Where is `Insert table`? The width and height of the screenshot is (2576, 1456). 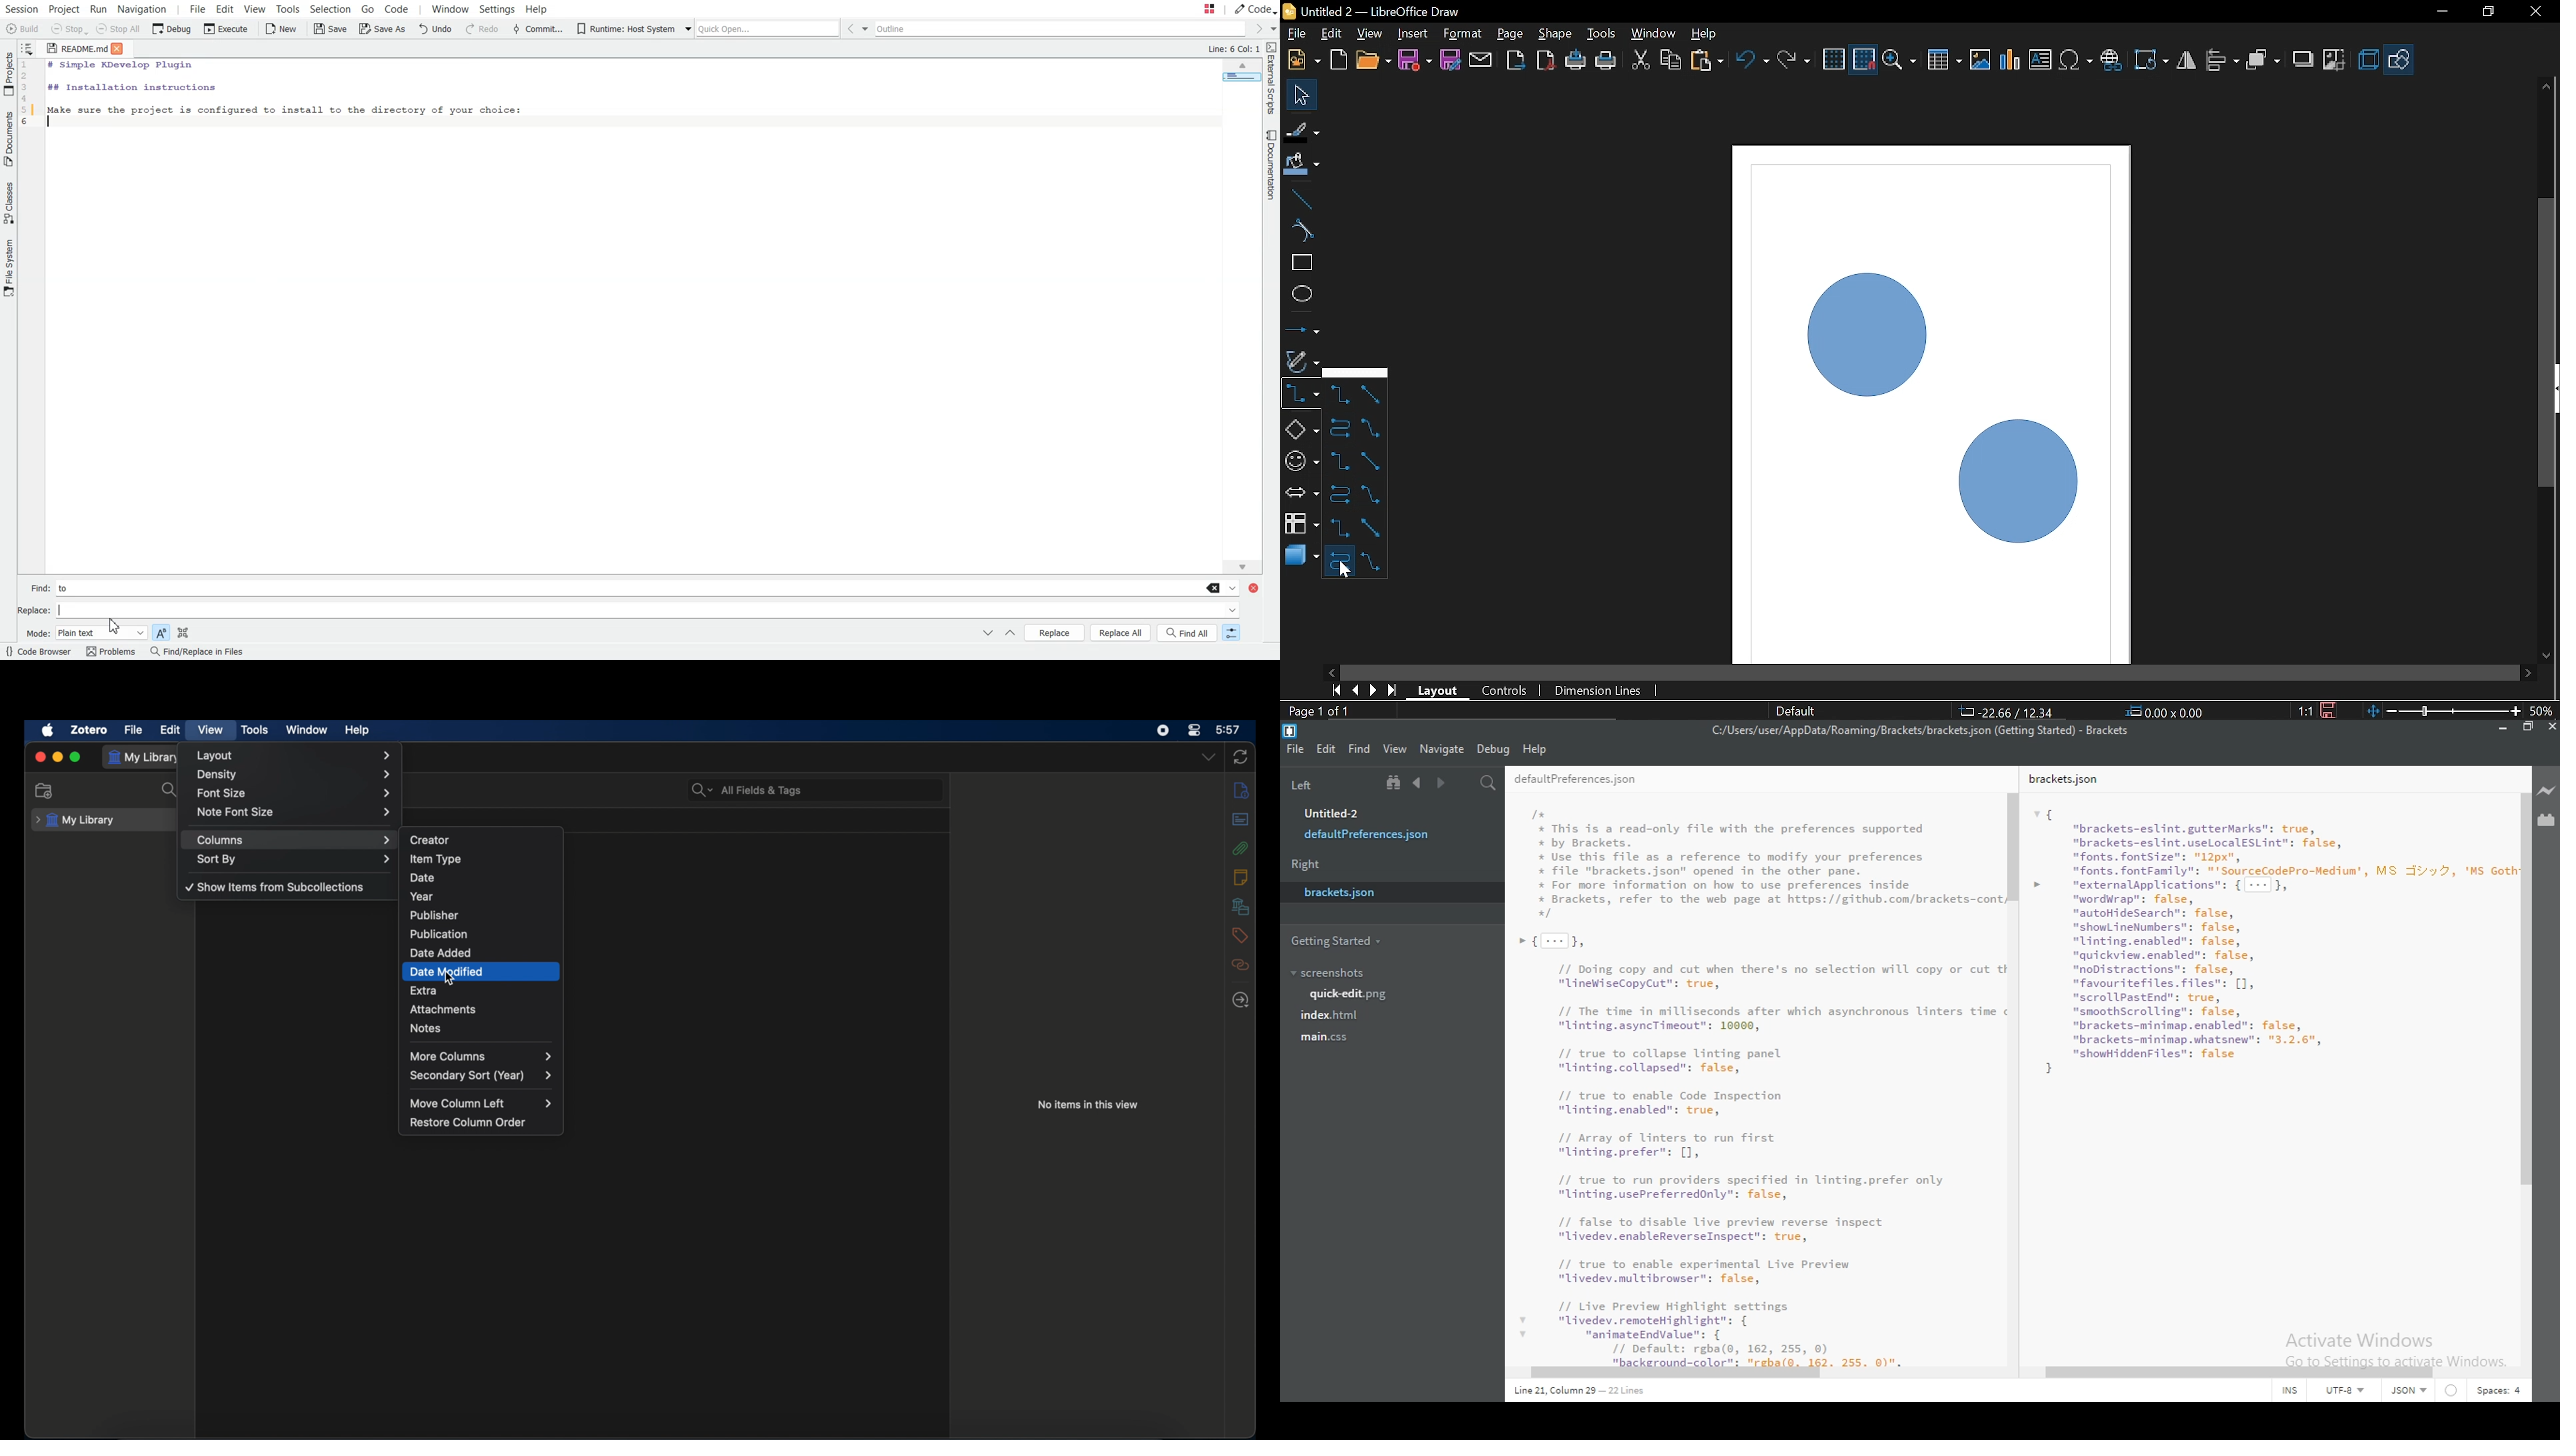
Insert table is located at coordinates (1945, 60).